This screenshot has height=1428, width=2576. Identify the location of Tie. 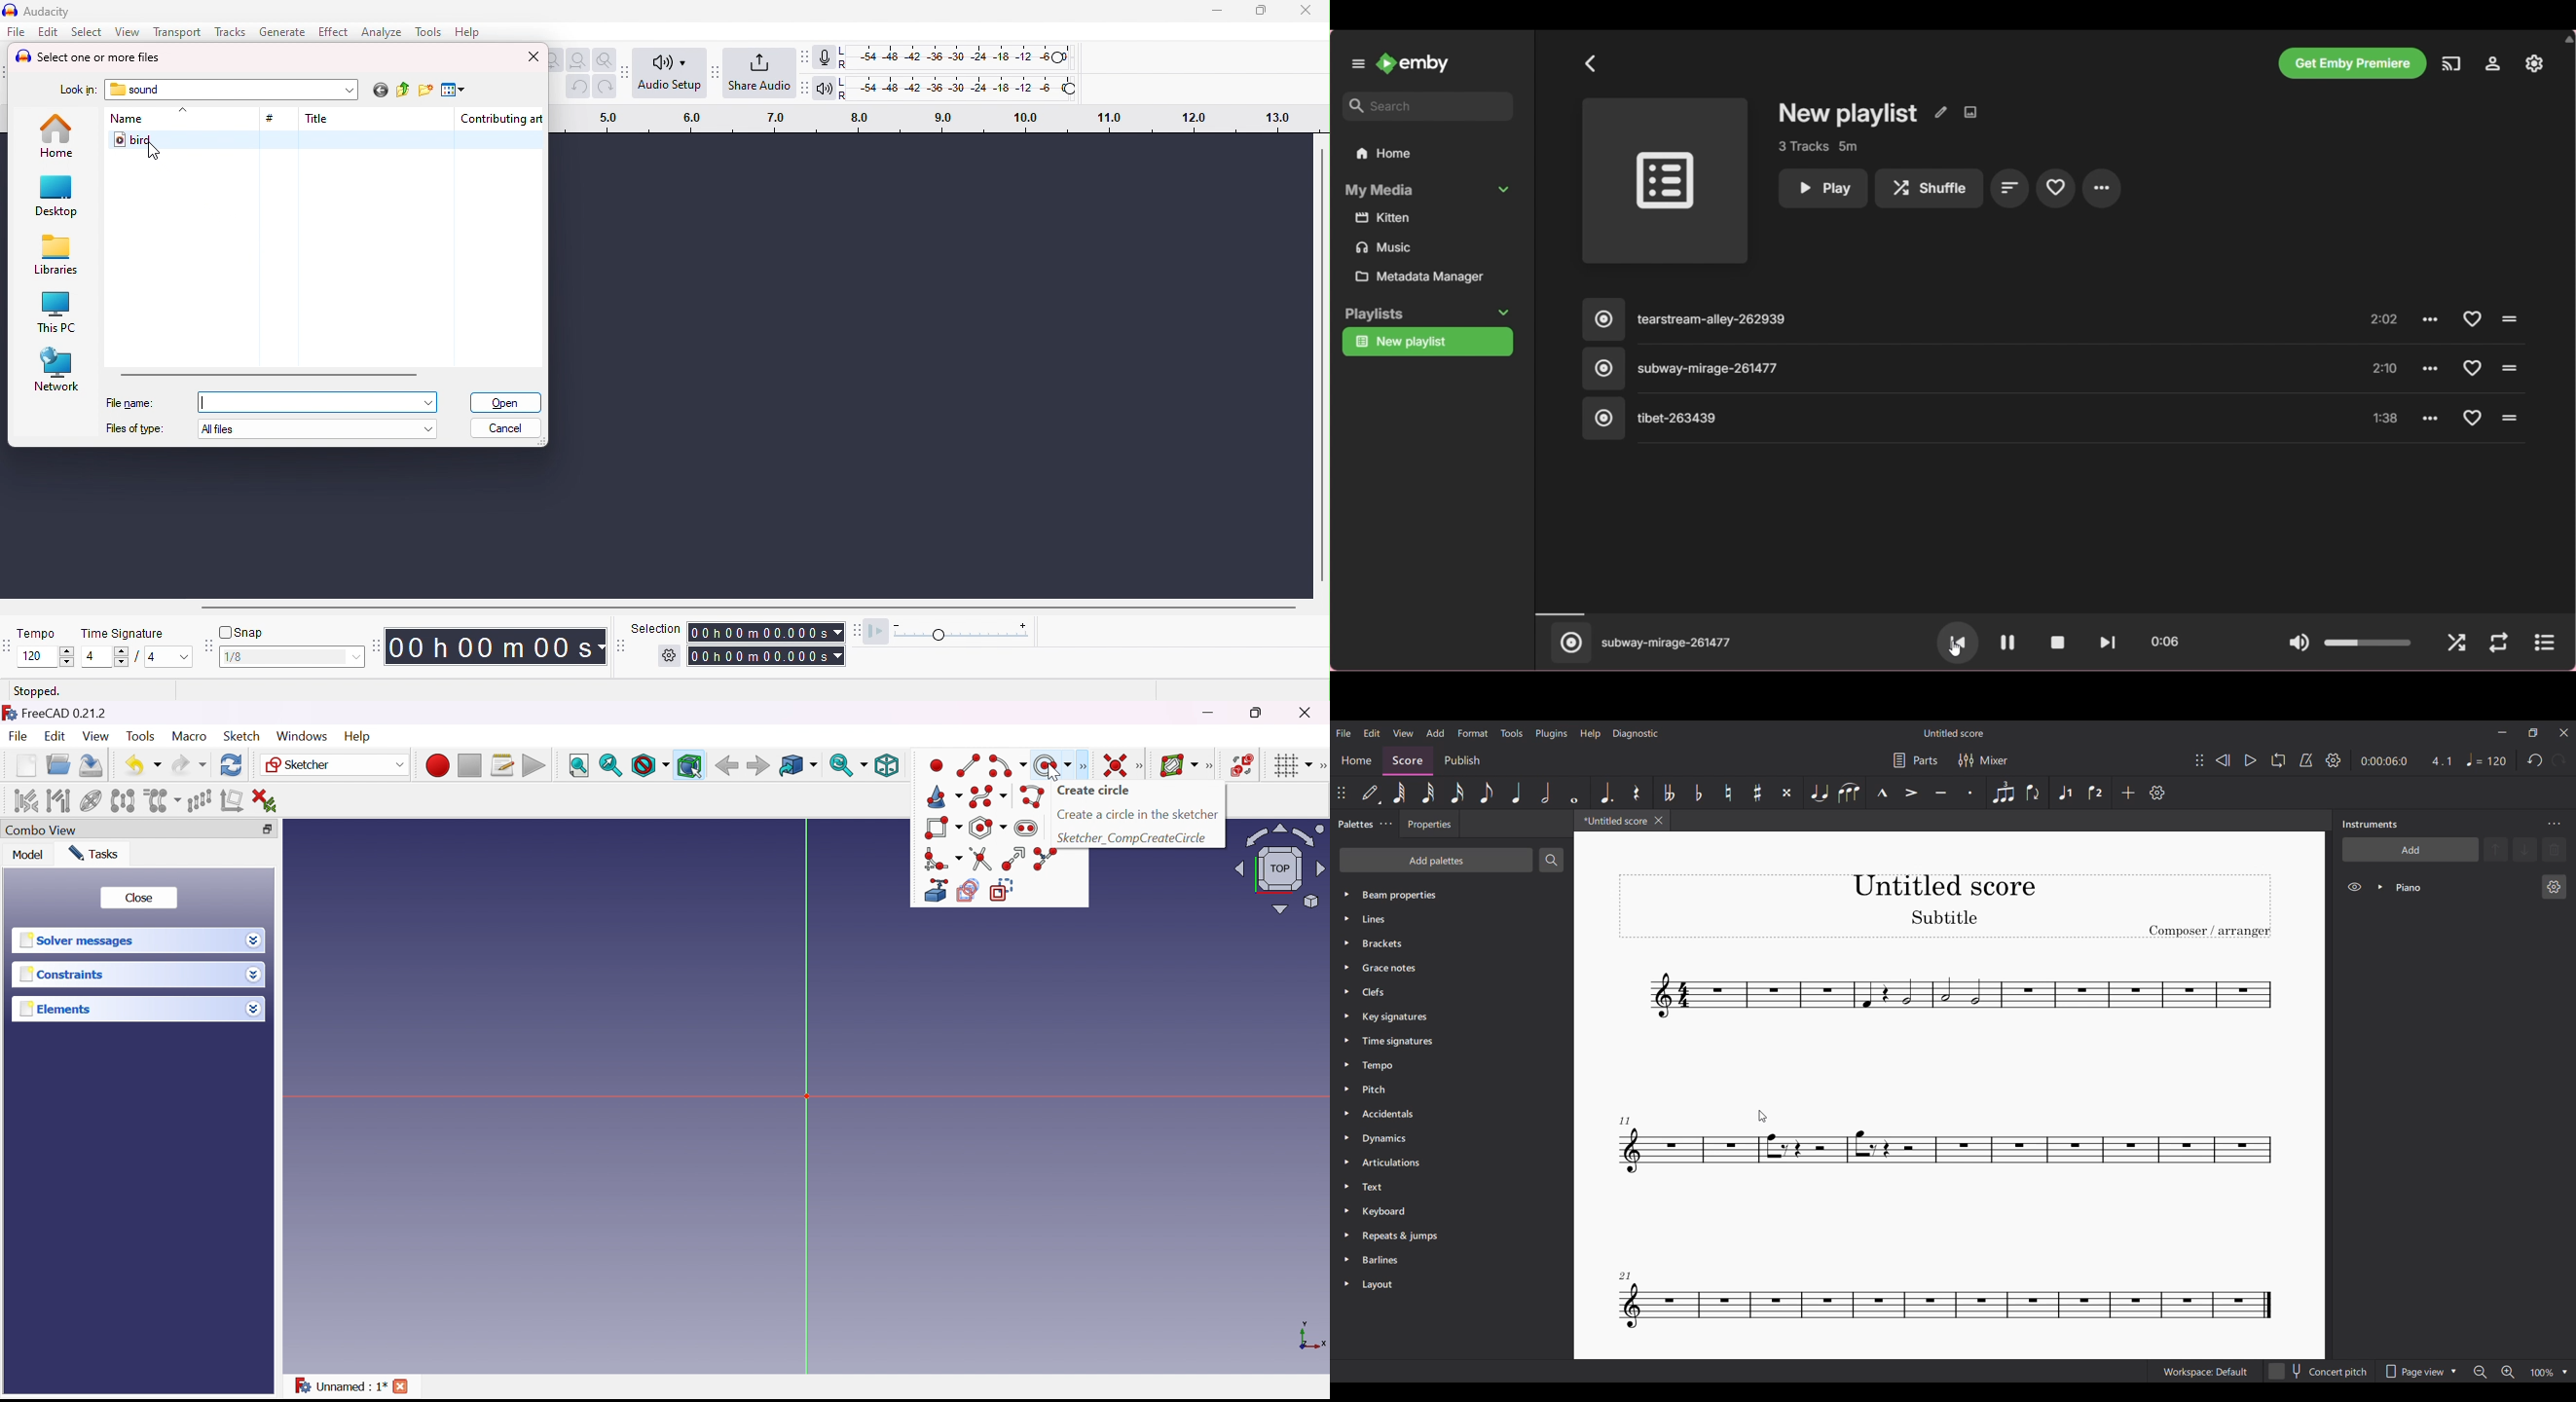
(1820, 793).